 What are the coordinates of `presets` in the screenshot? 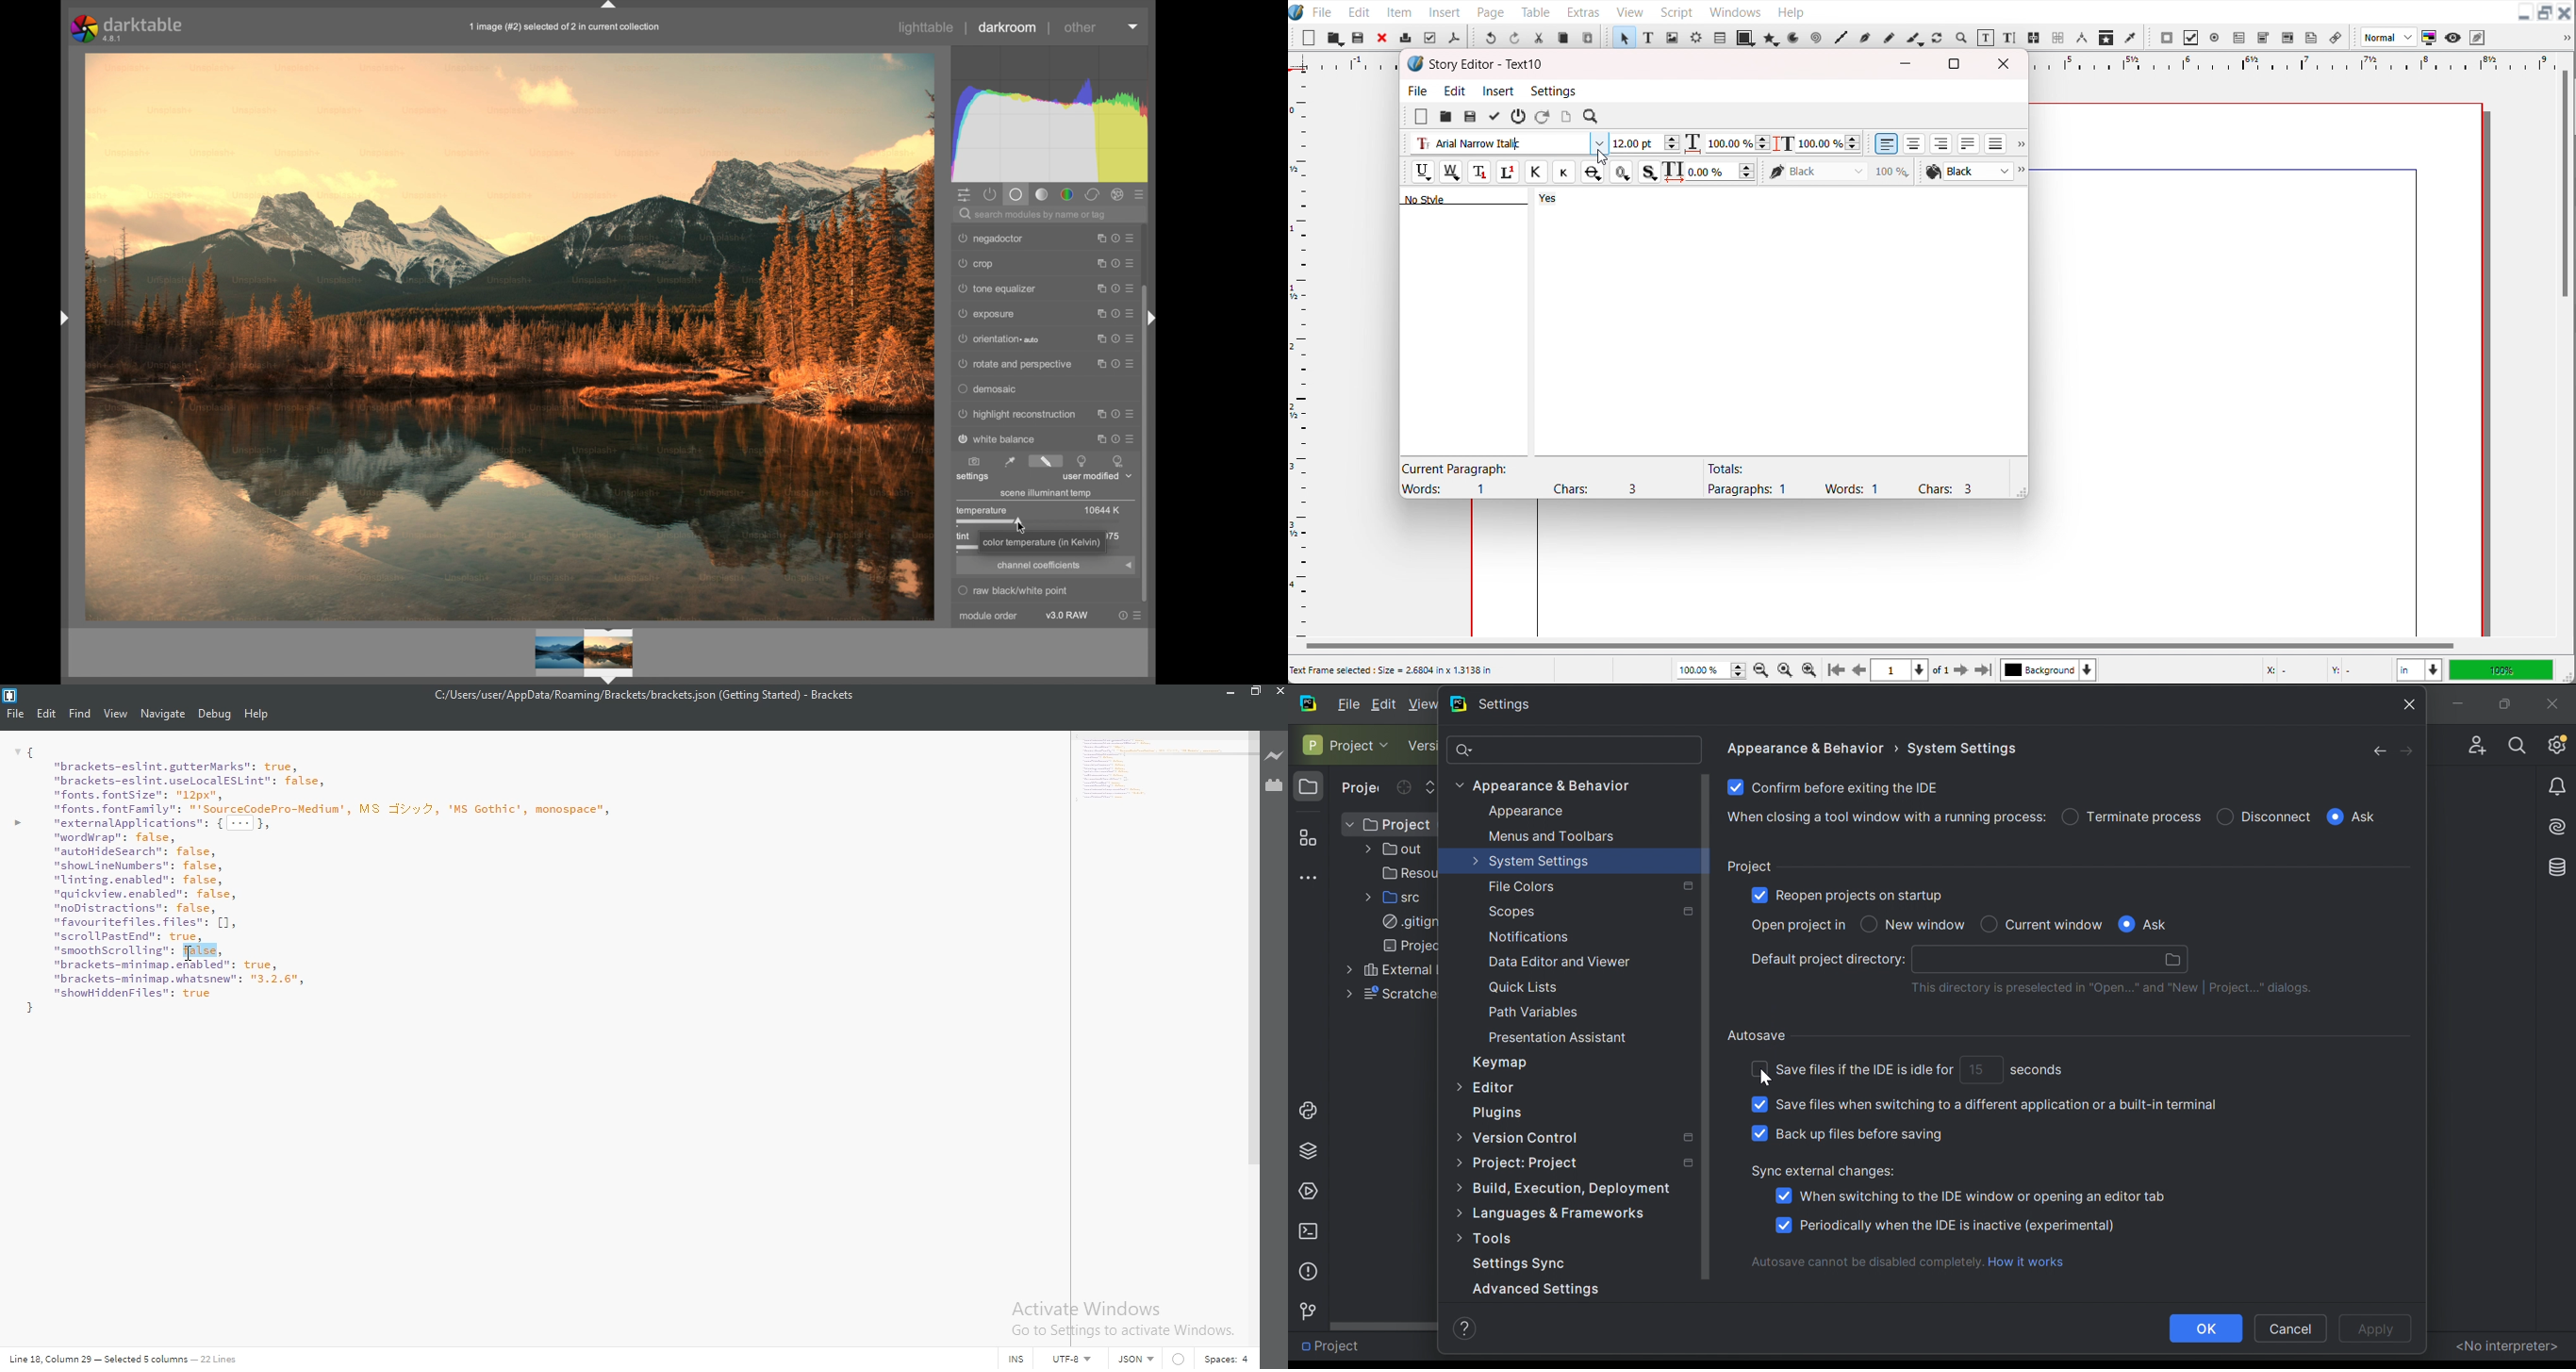 It's located at (1131, 260).